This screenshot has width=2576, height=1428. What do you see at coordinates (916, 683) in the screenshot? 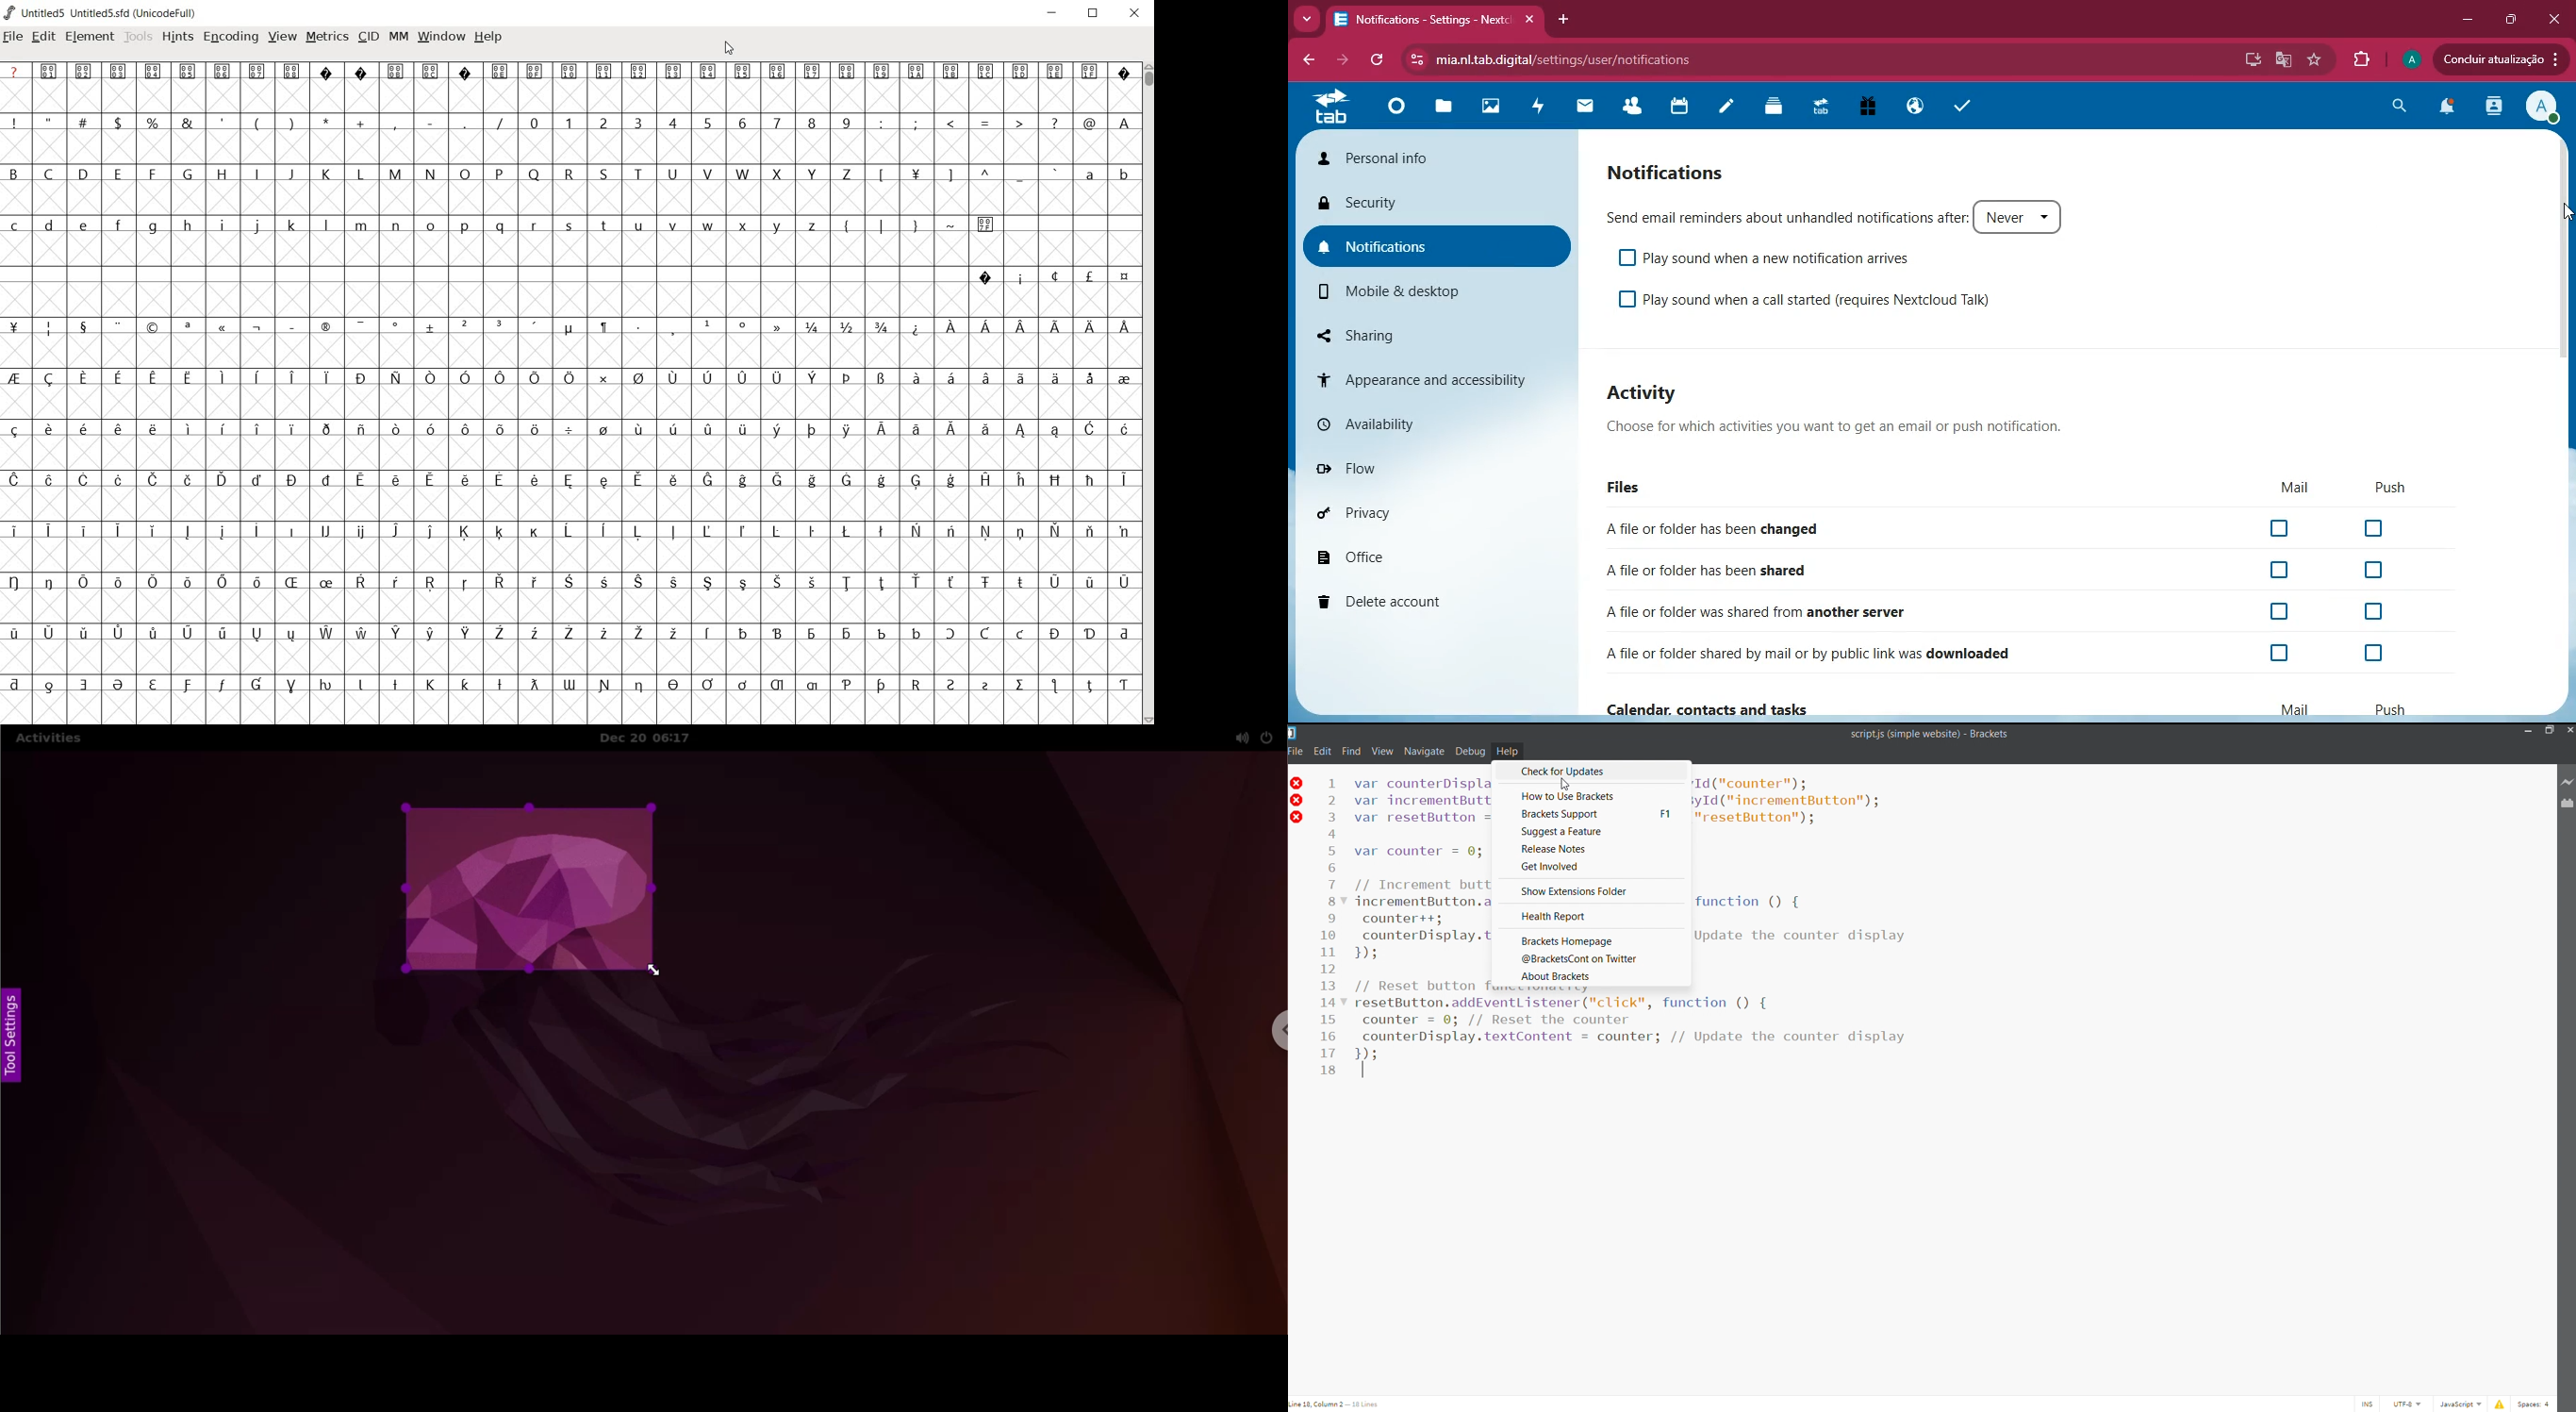
I see `Symbol` at bounding box center [916, 683].